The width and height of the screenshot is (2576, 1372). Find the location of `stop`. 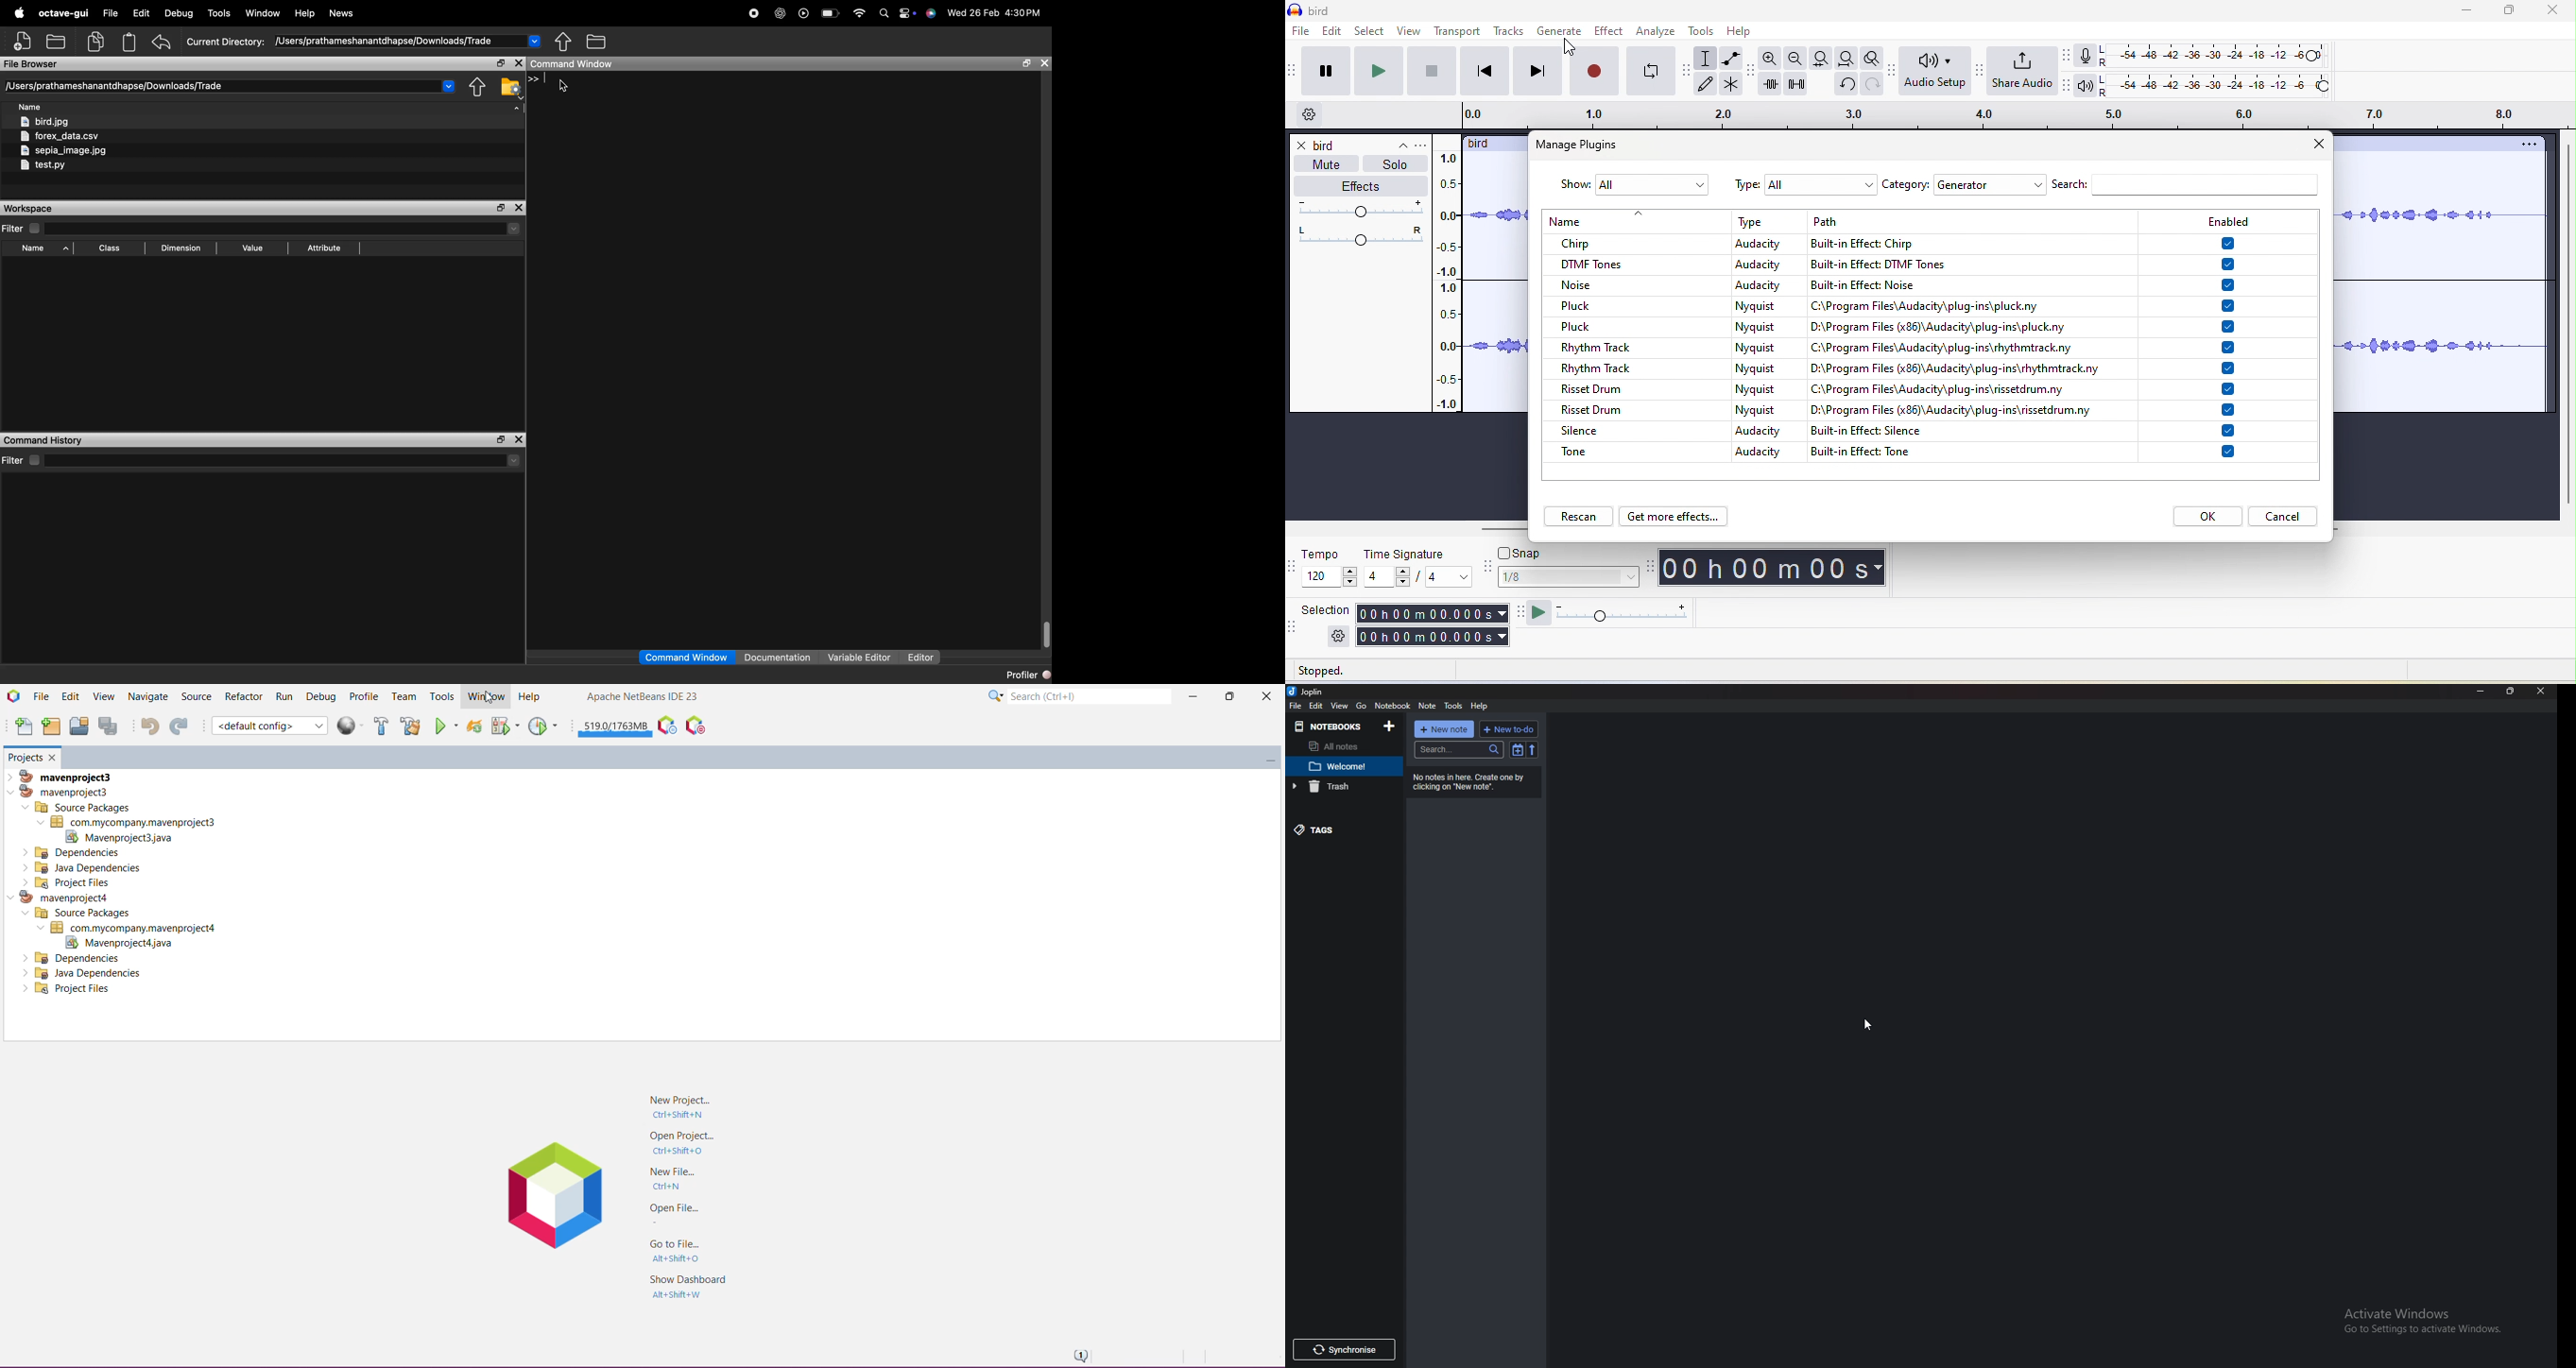

stop is located at coordinates (1431, 71).